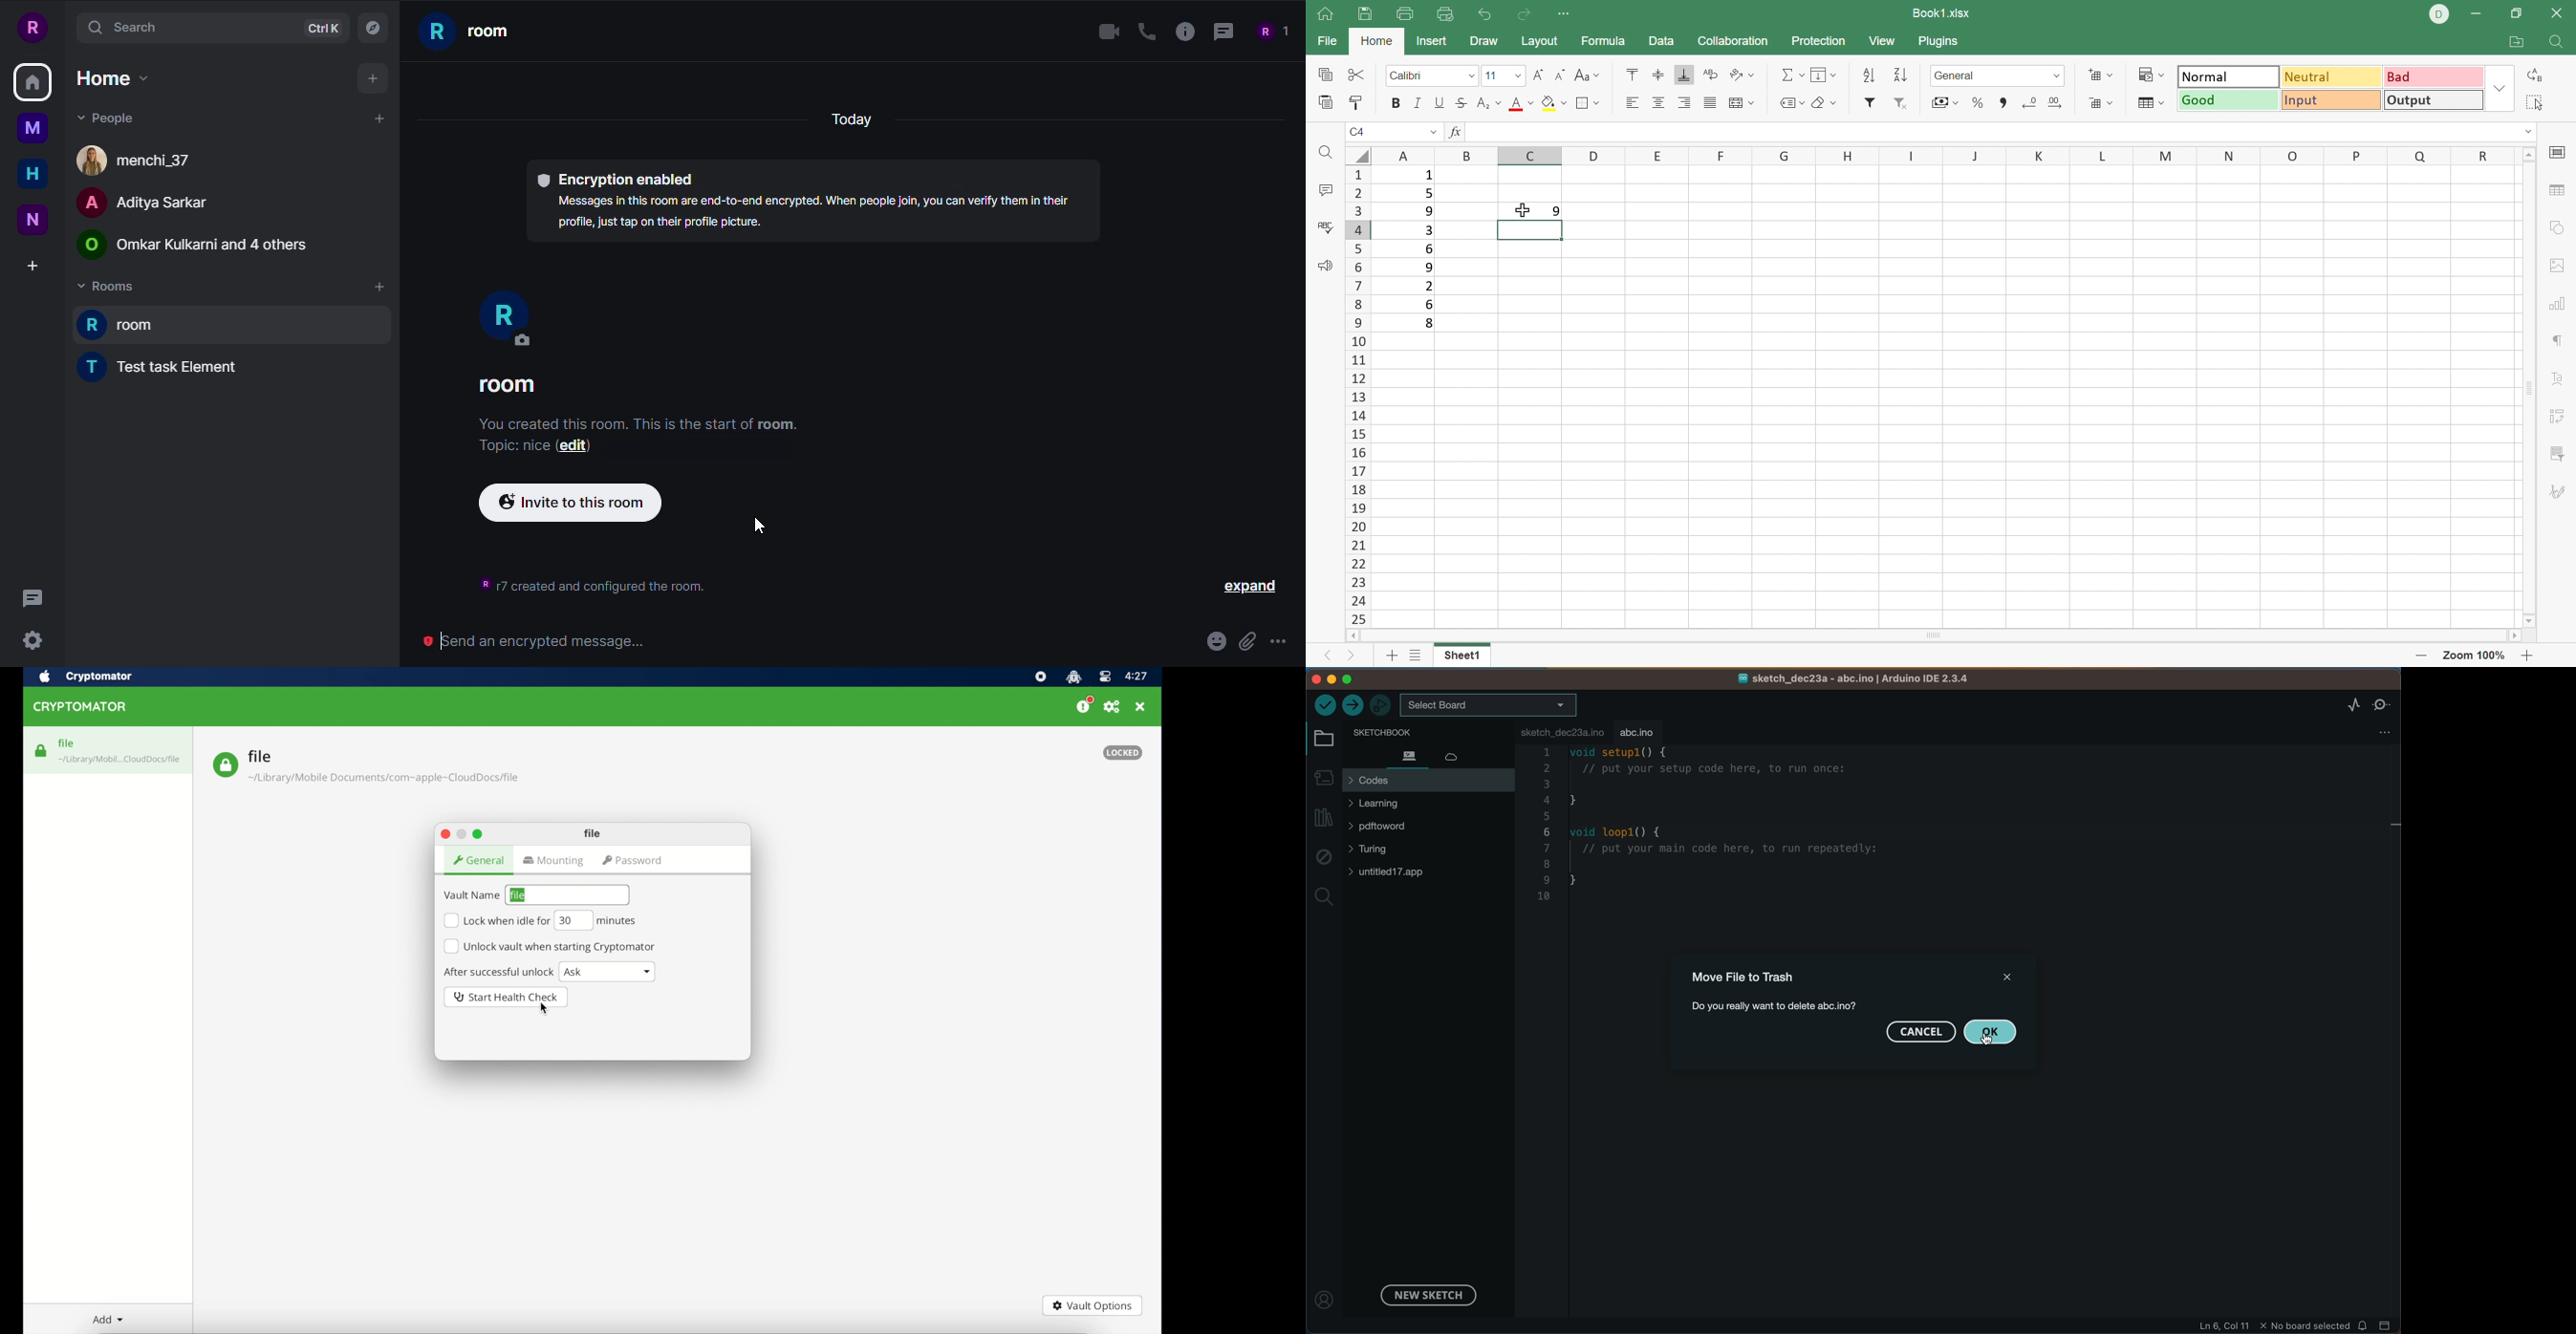 This screenshot has height=1344, width=2576. What do you see at coordinates (2534, 102) in the screenshot?
I see `Select all` at bounding box center [2534, 102].